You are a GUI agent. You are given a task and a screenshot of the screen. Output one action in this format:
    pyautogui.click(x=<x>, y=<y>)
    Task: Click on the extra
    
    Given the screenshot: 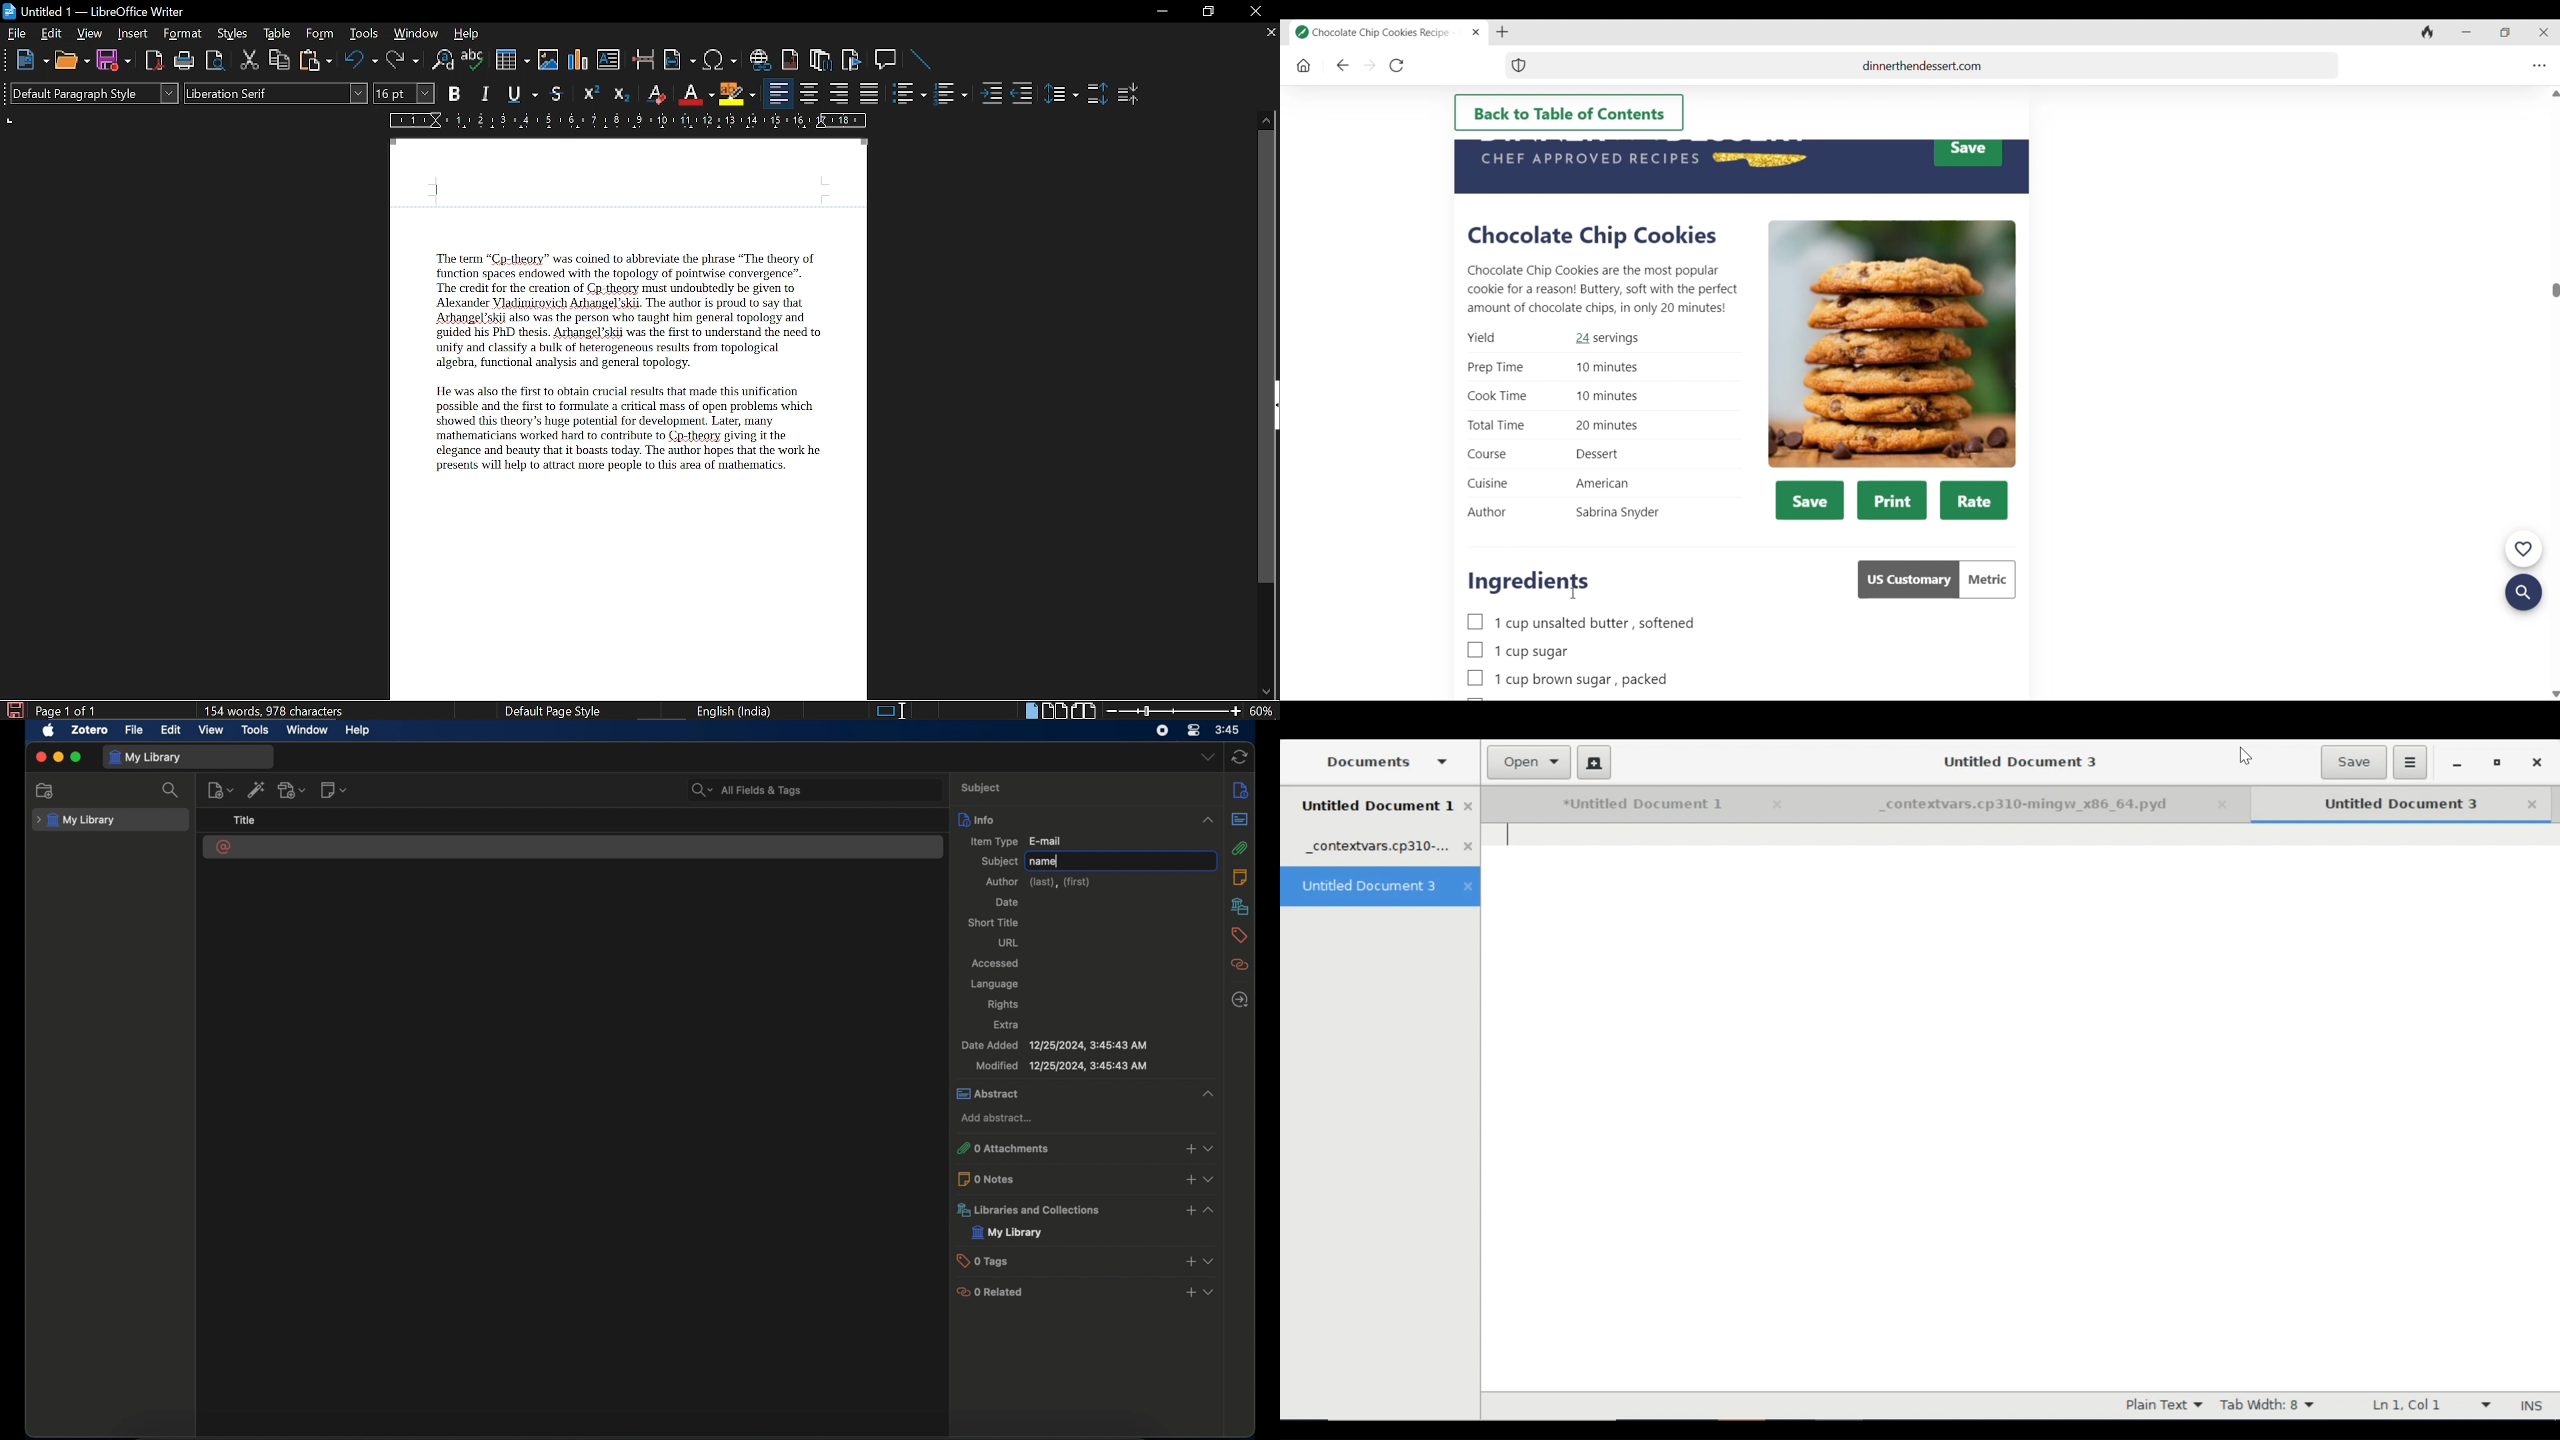 What is the action you would take?
    pyautogui.click(x=1007, y=1025)
    